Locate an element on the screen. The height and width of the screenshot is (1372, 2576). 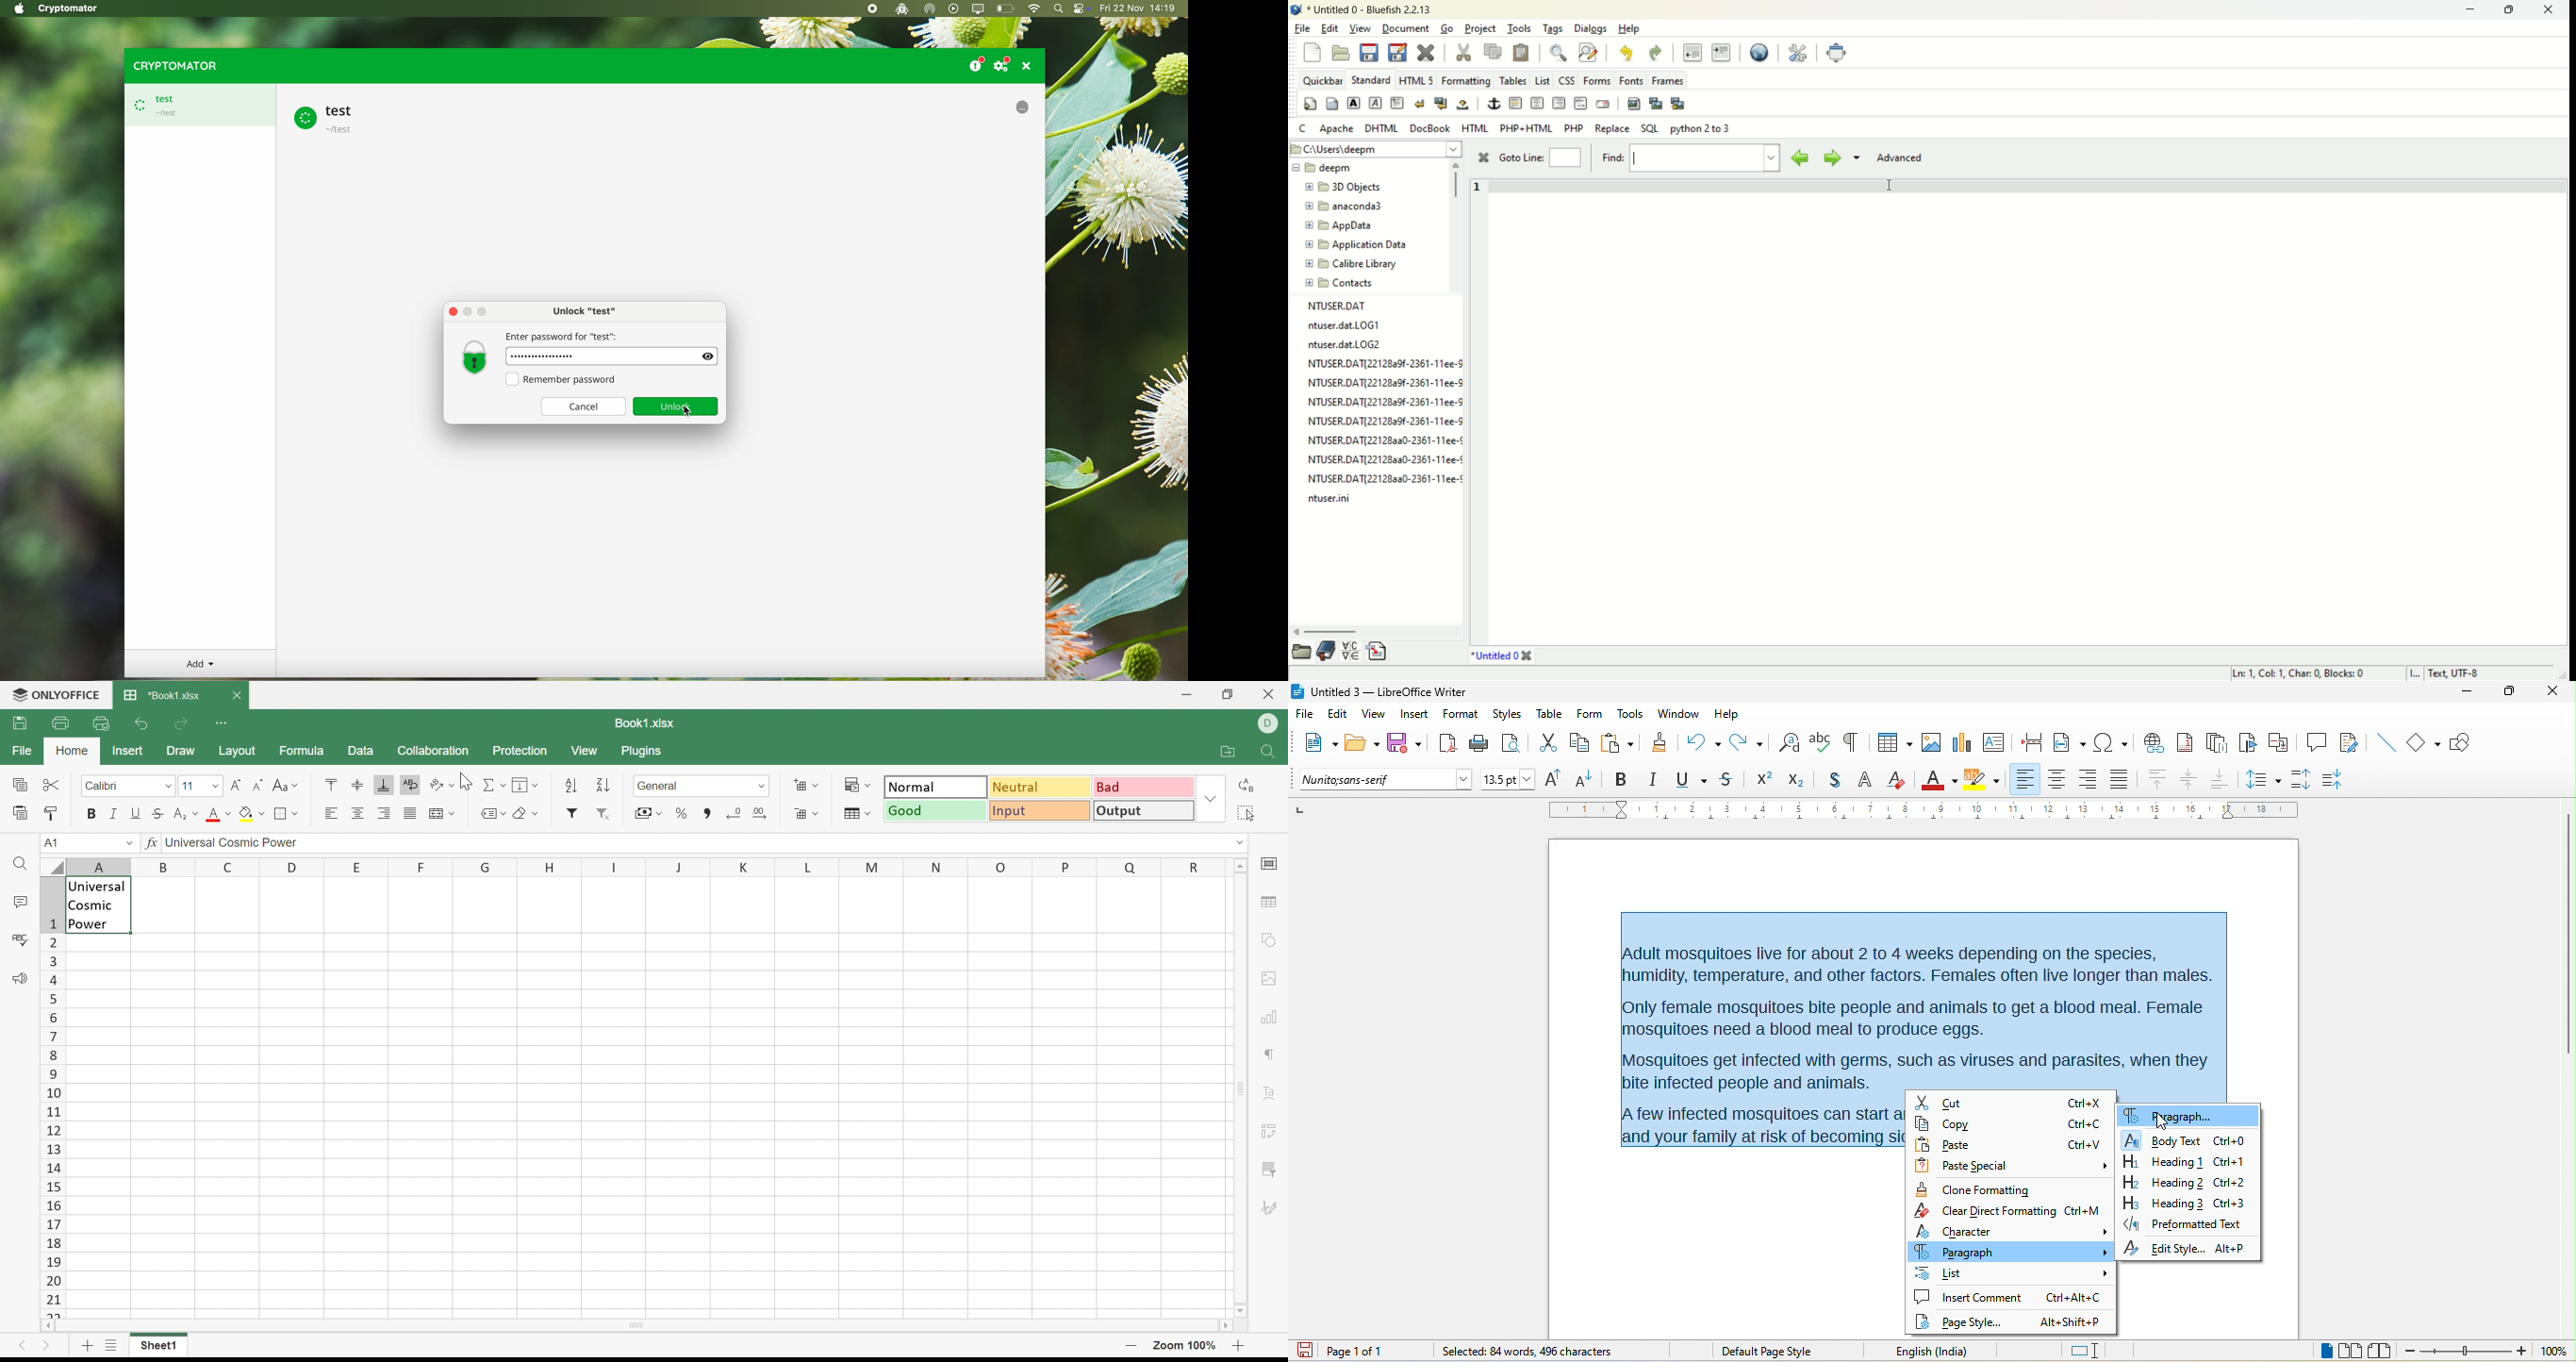
lock icon is located at coordinates (475, 356).